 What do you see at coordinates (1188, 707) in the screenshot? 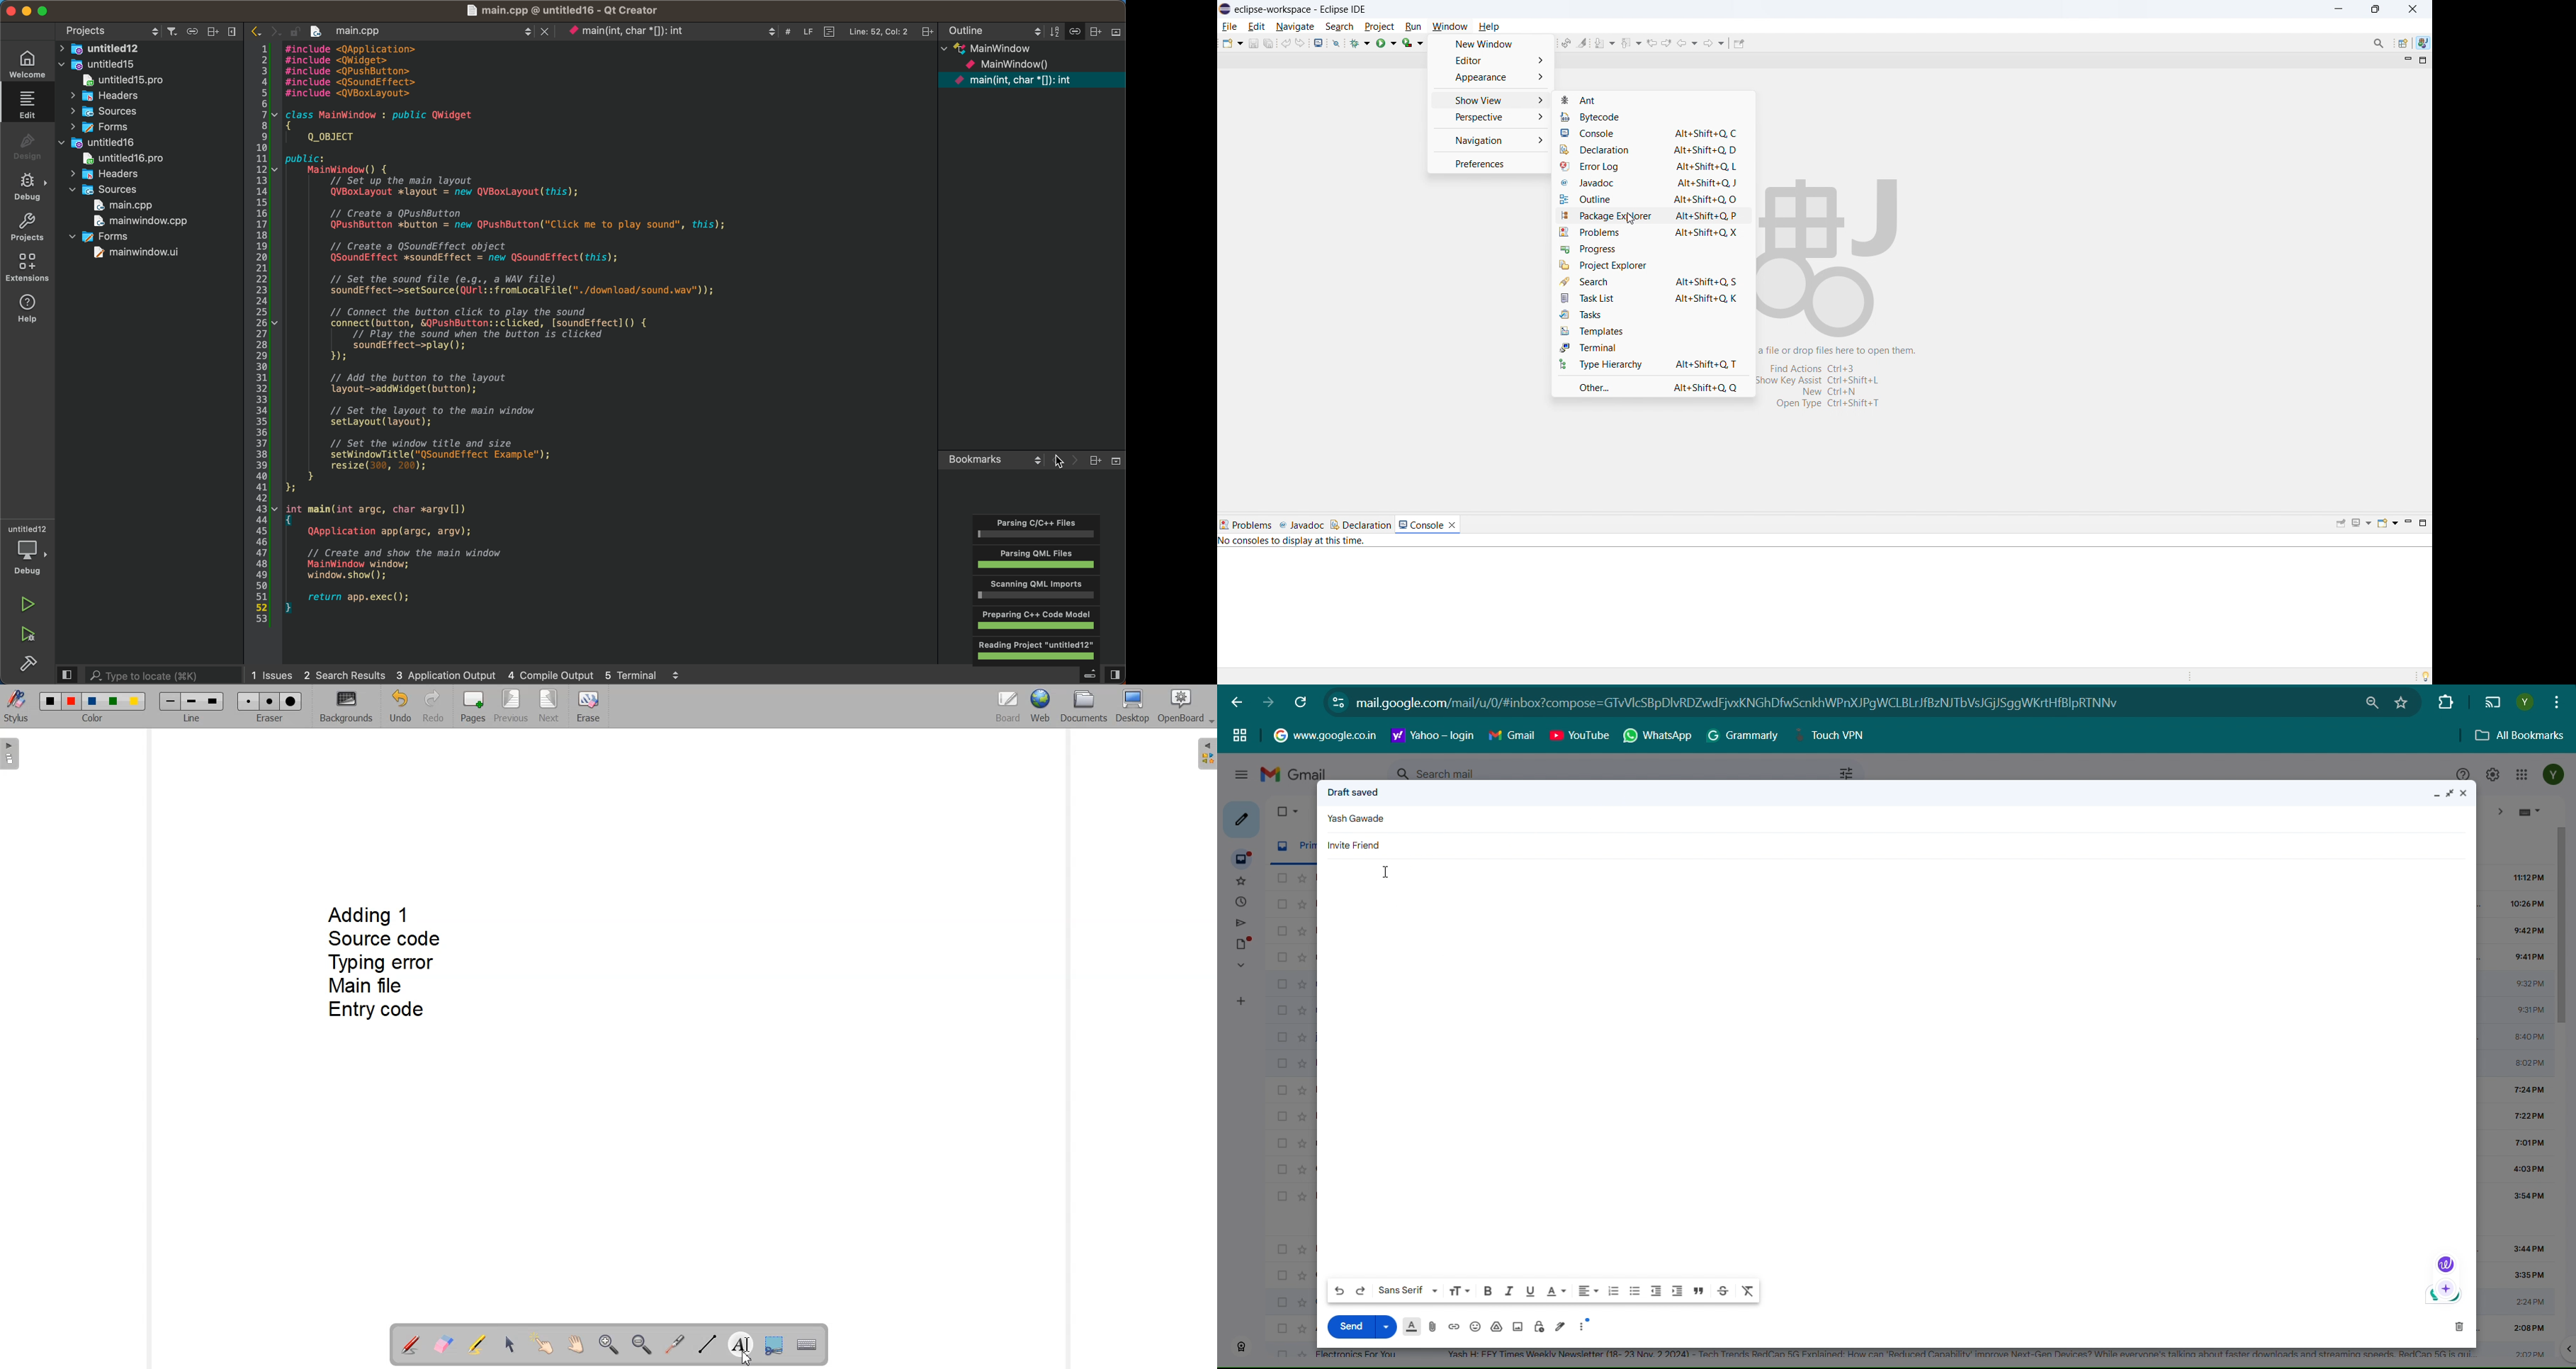
I see `OpenBoard` at bounding box center [1188, 707].